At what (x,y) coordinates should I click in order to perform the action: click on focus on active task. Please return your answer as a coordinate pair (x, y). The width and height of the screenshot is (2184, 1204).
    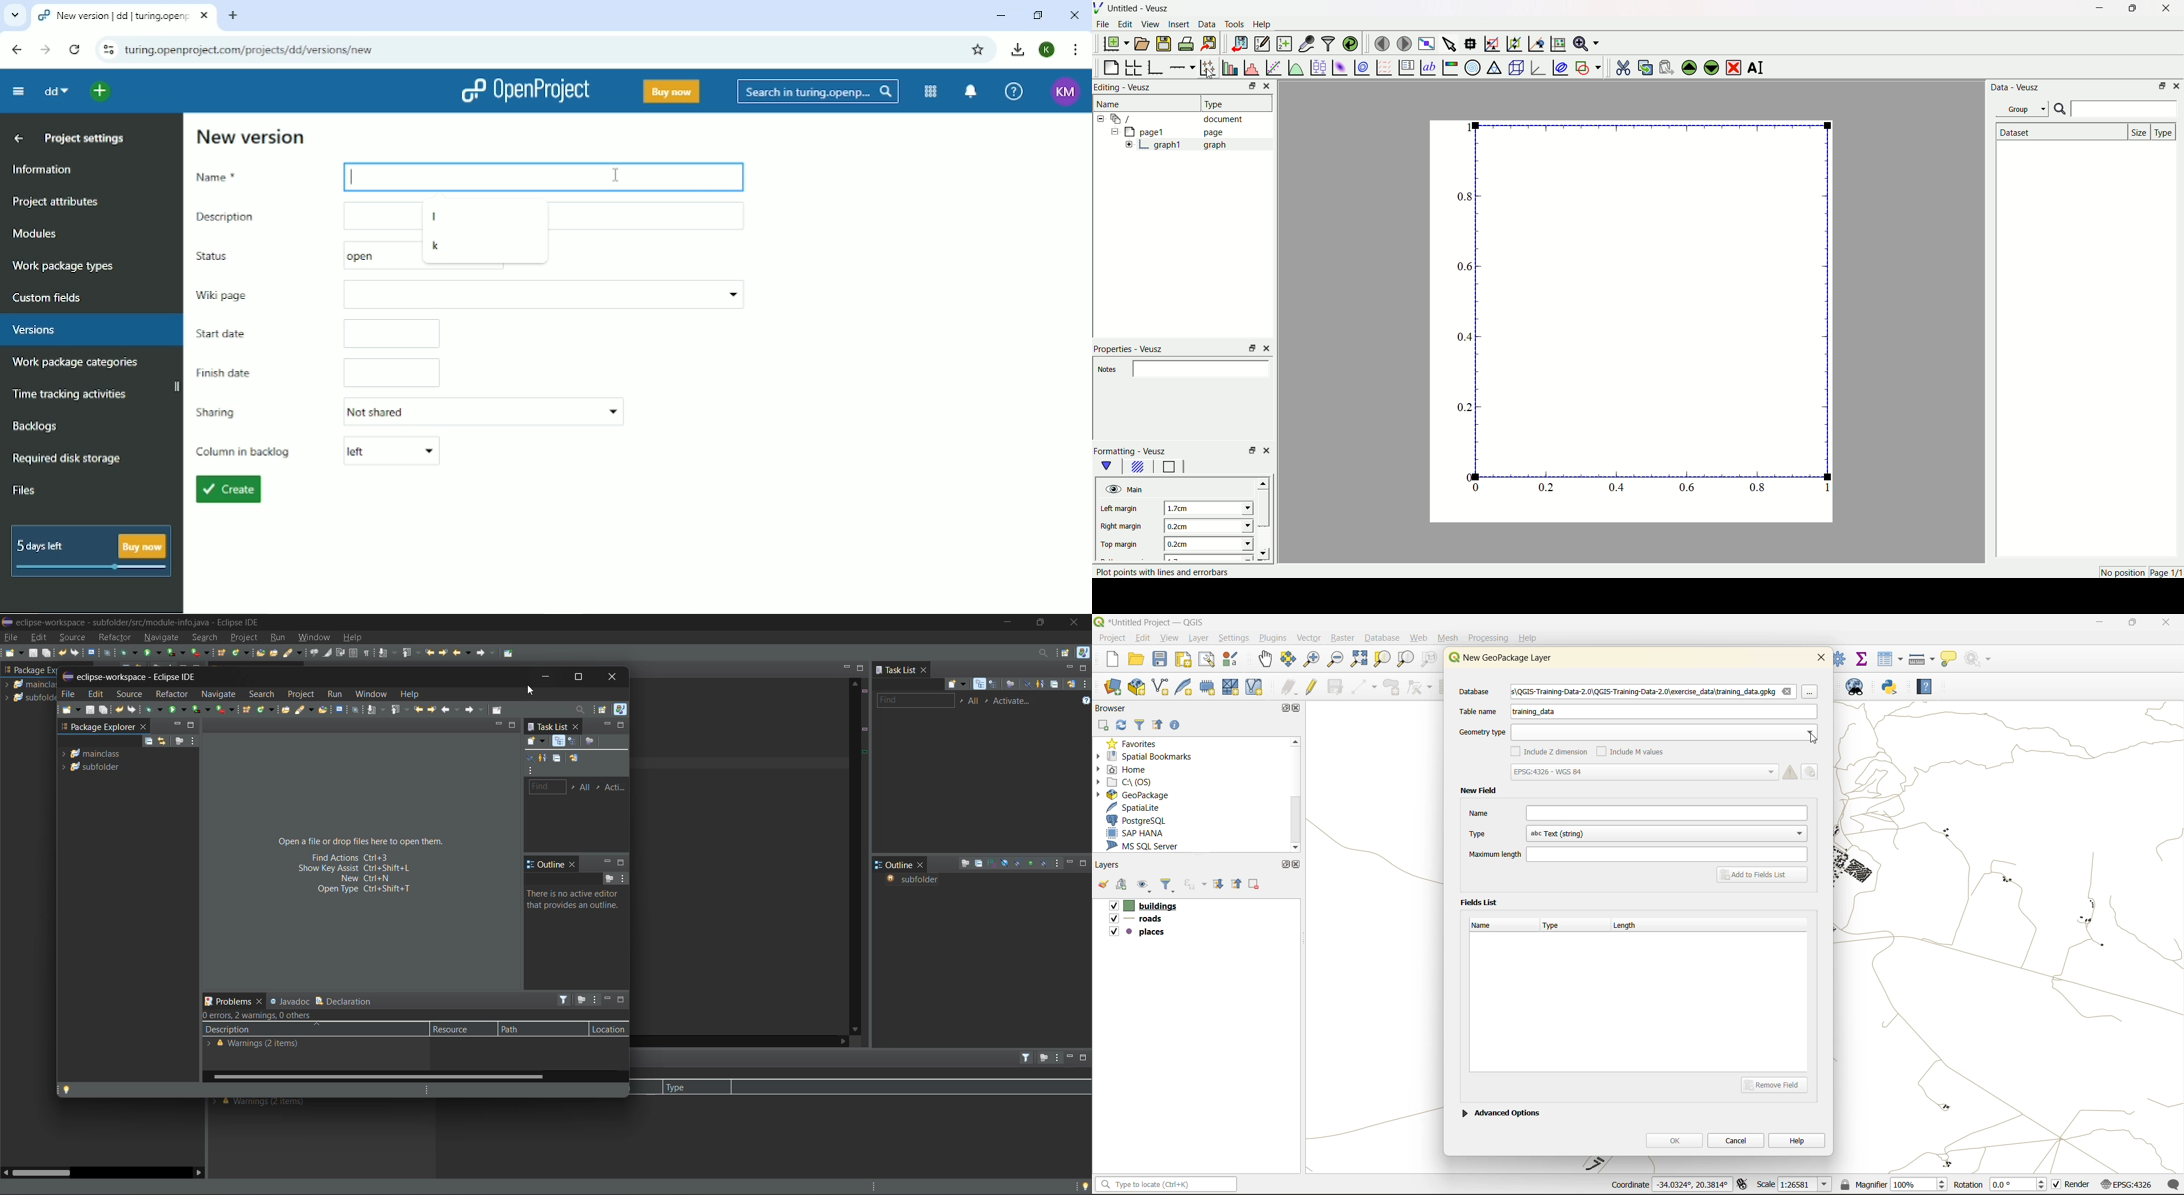
    Looking at the image, I should click on (607, 878).